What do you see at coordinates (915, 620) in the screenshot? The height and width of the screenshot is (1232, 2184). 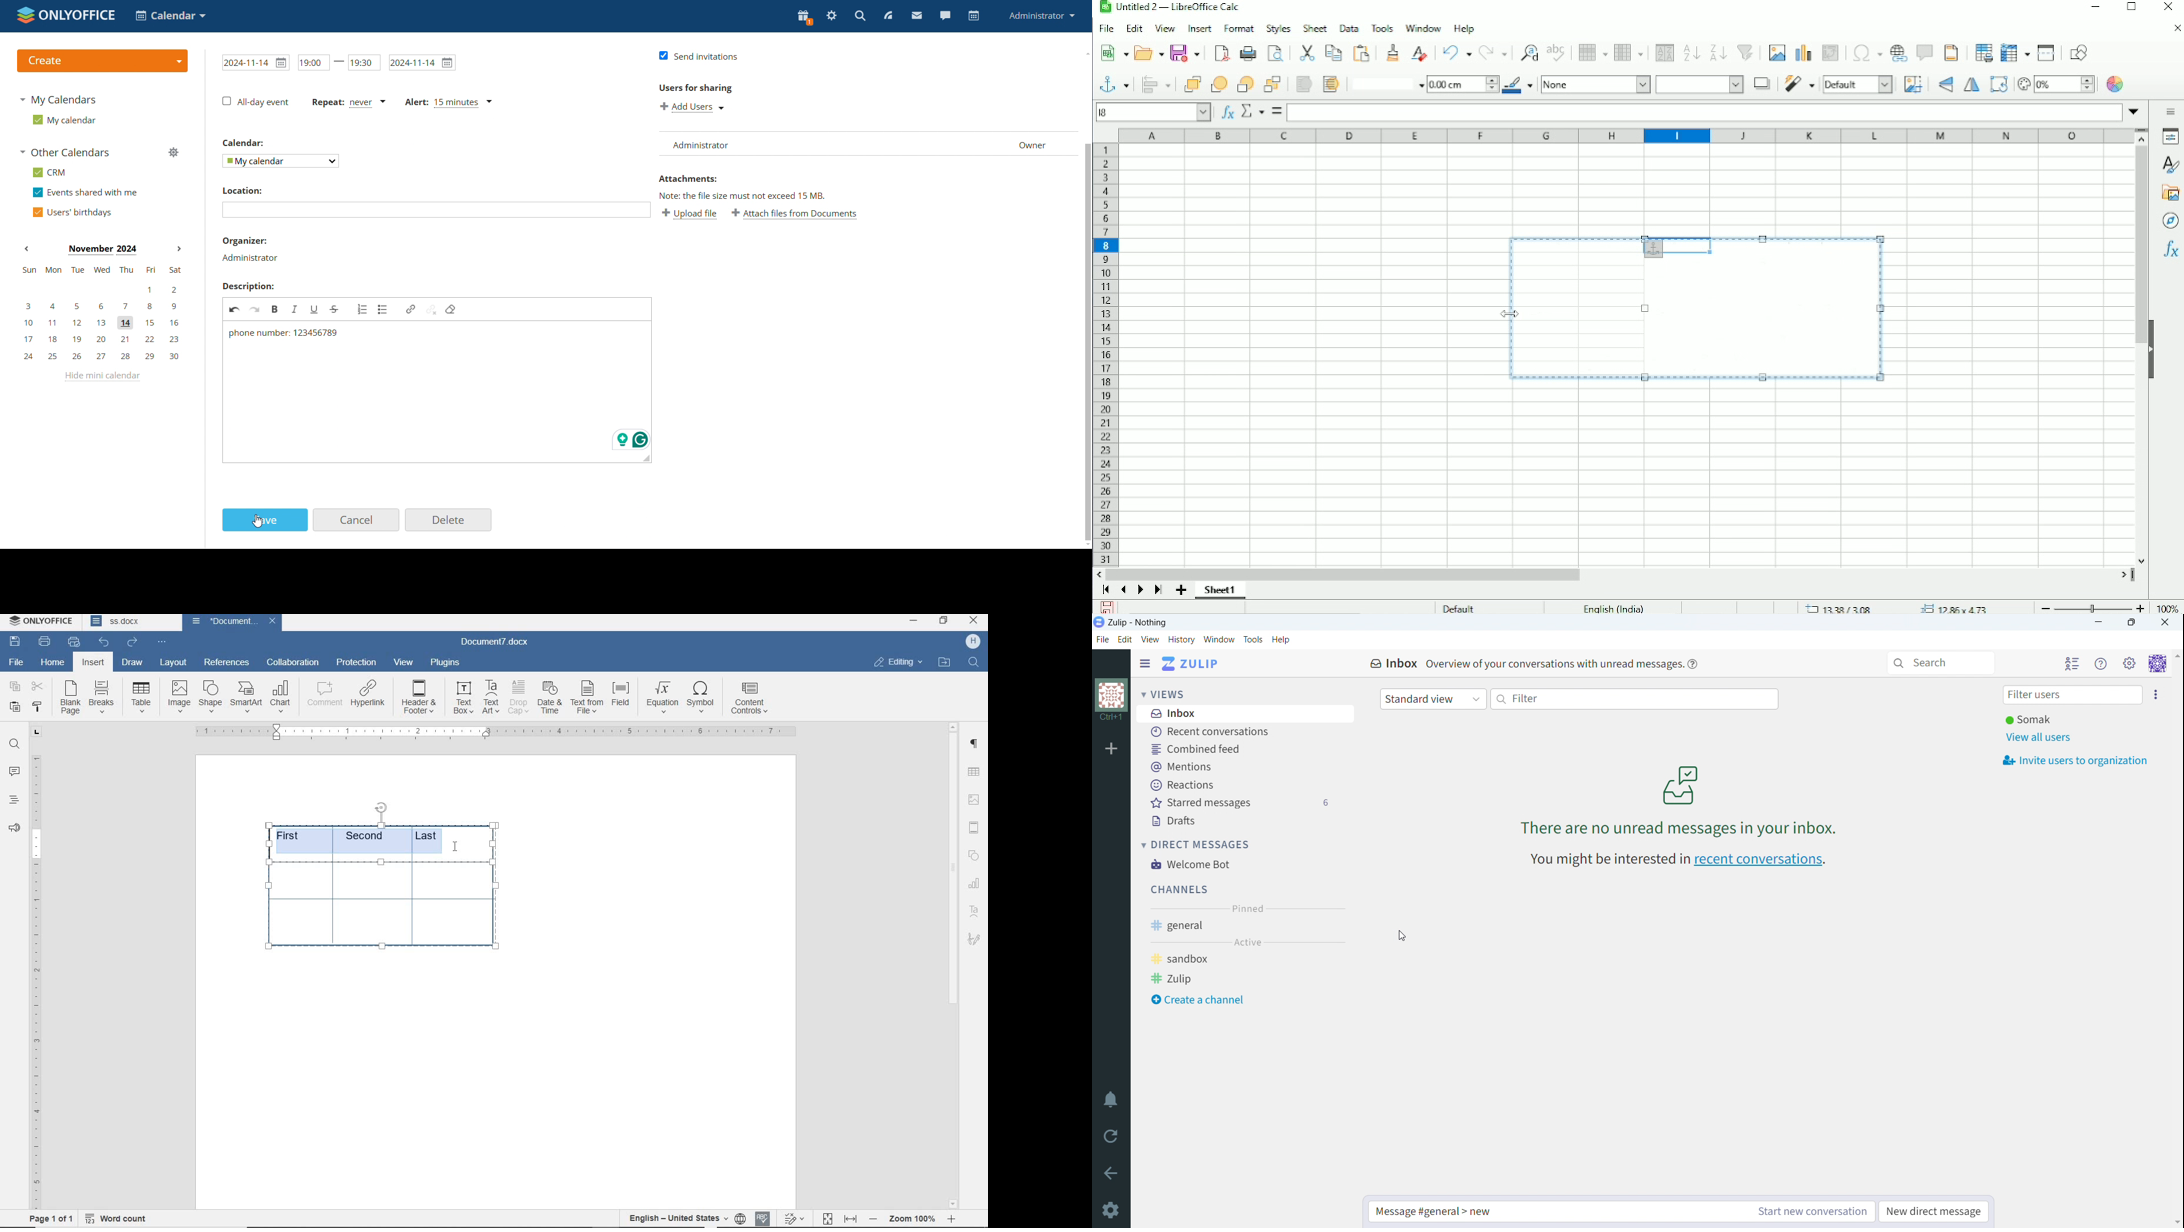 I see `MINIMIZE` at bounding box center [915, 620].